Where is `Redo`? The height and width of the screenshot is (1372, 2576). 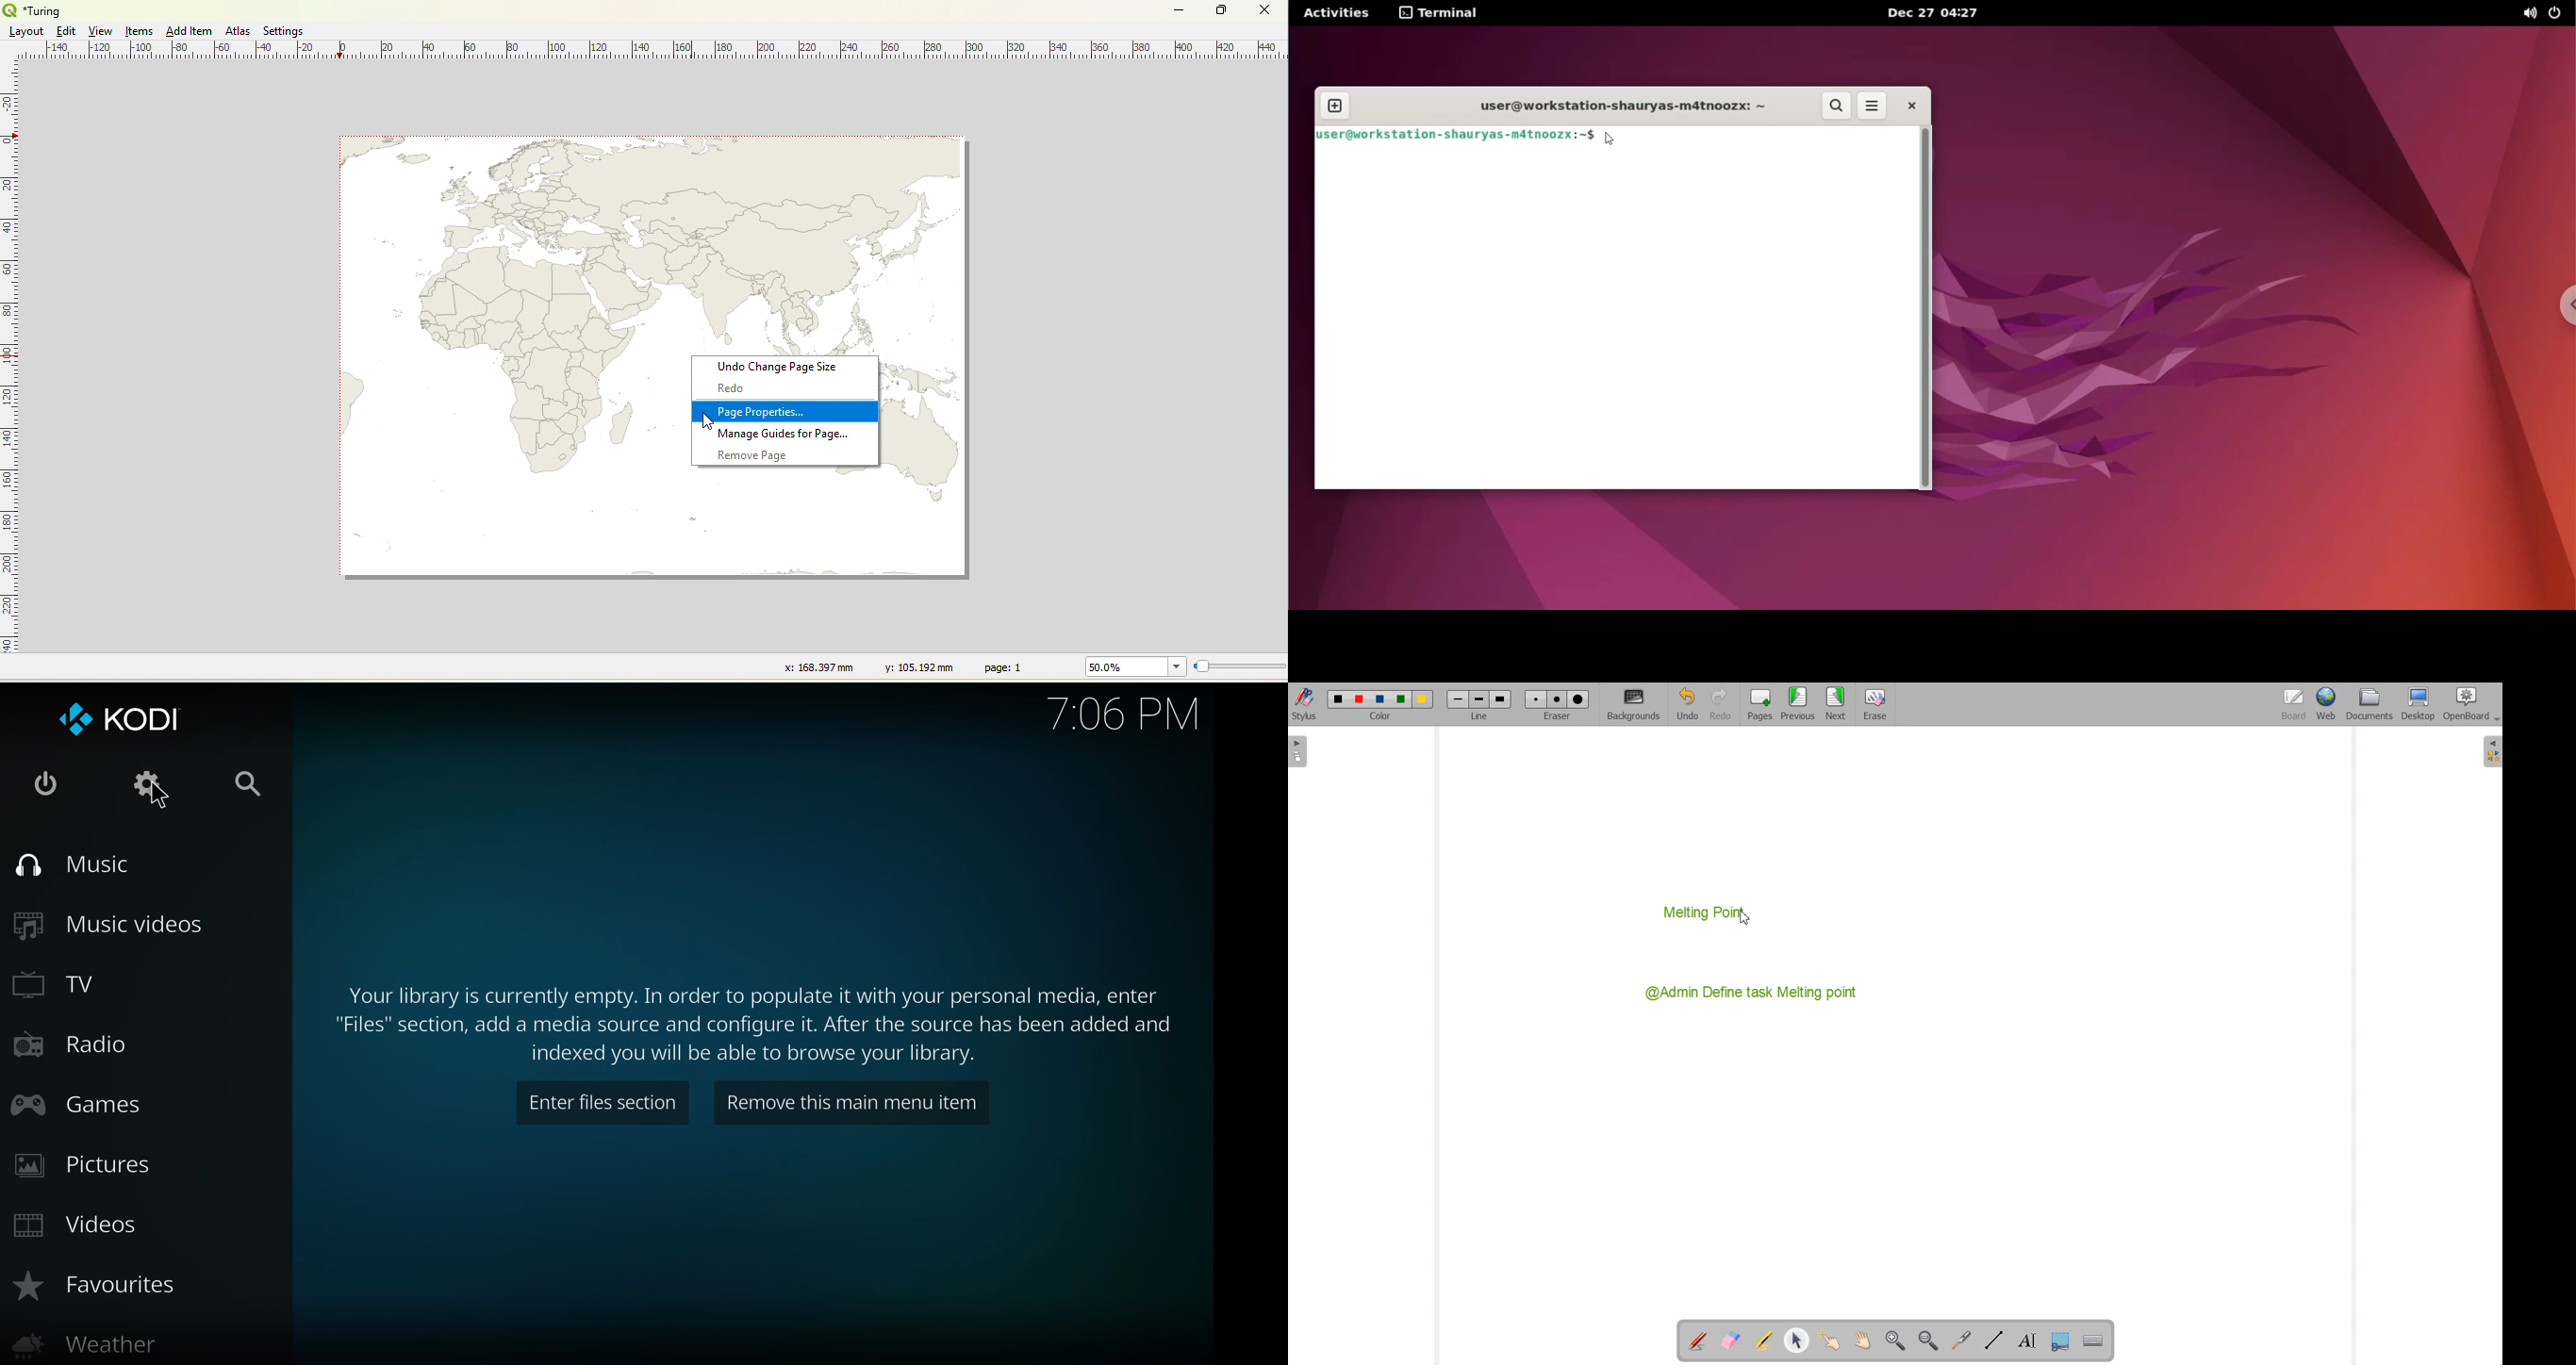 Redo is located at coordinates (1720, 704).